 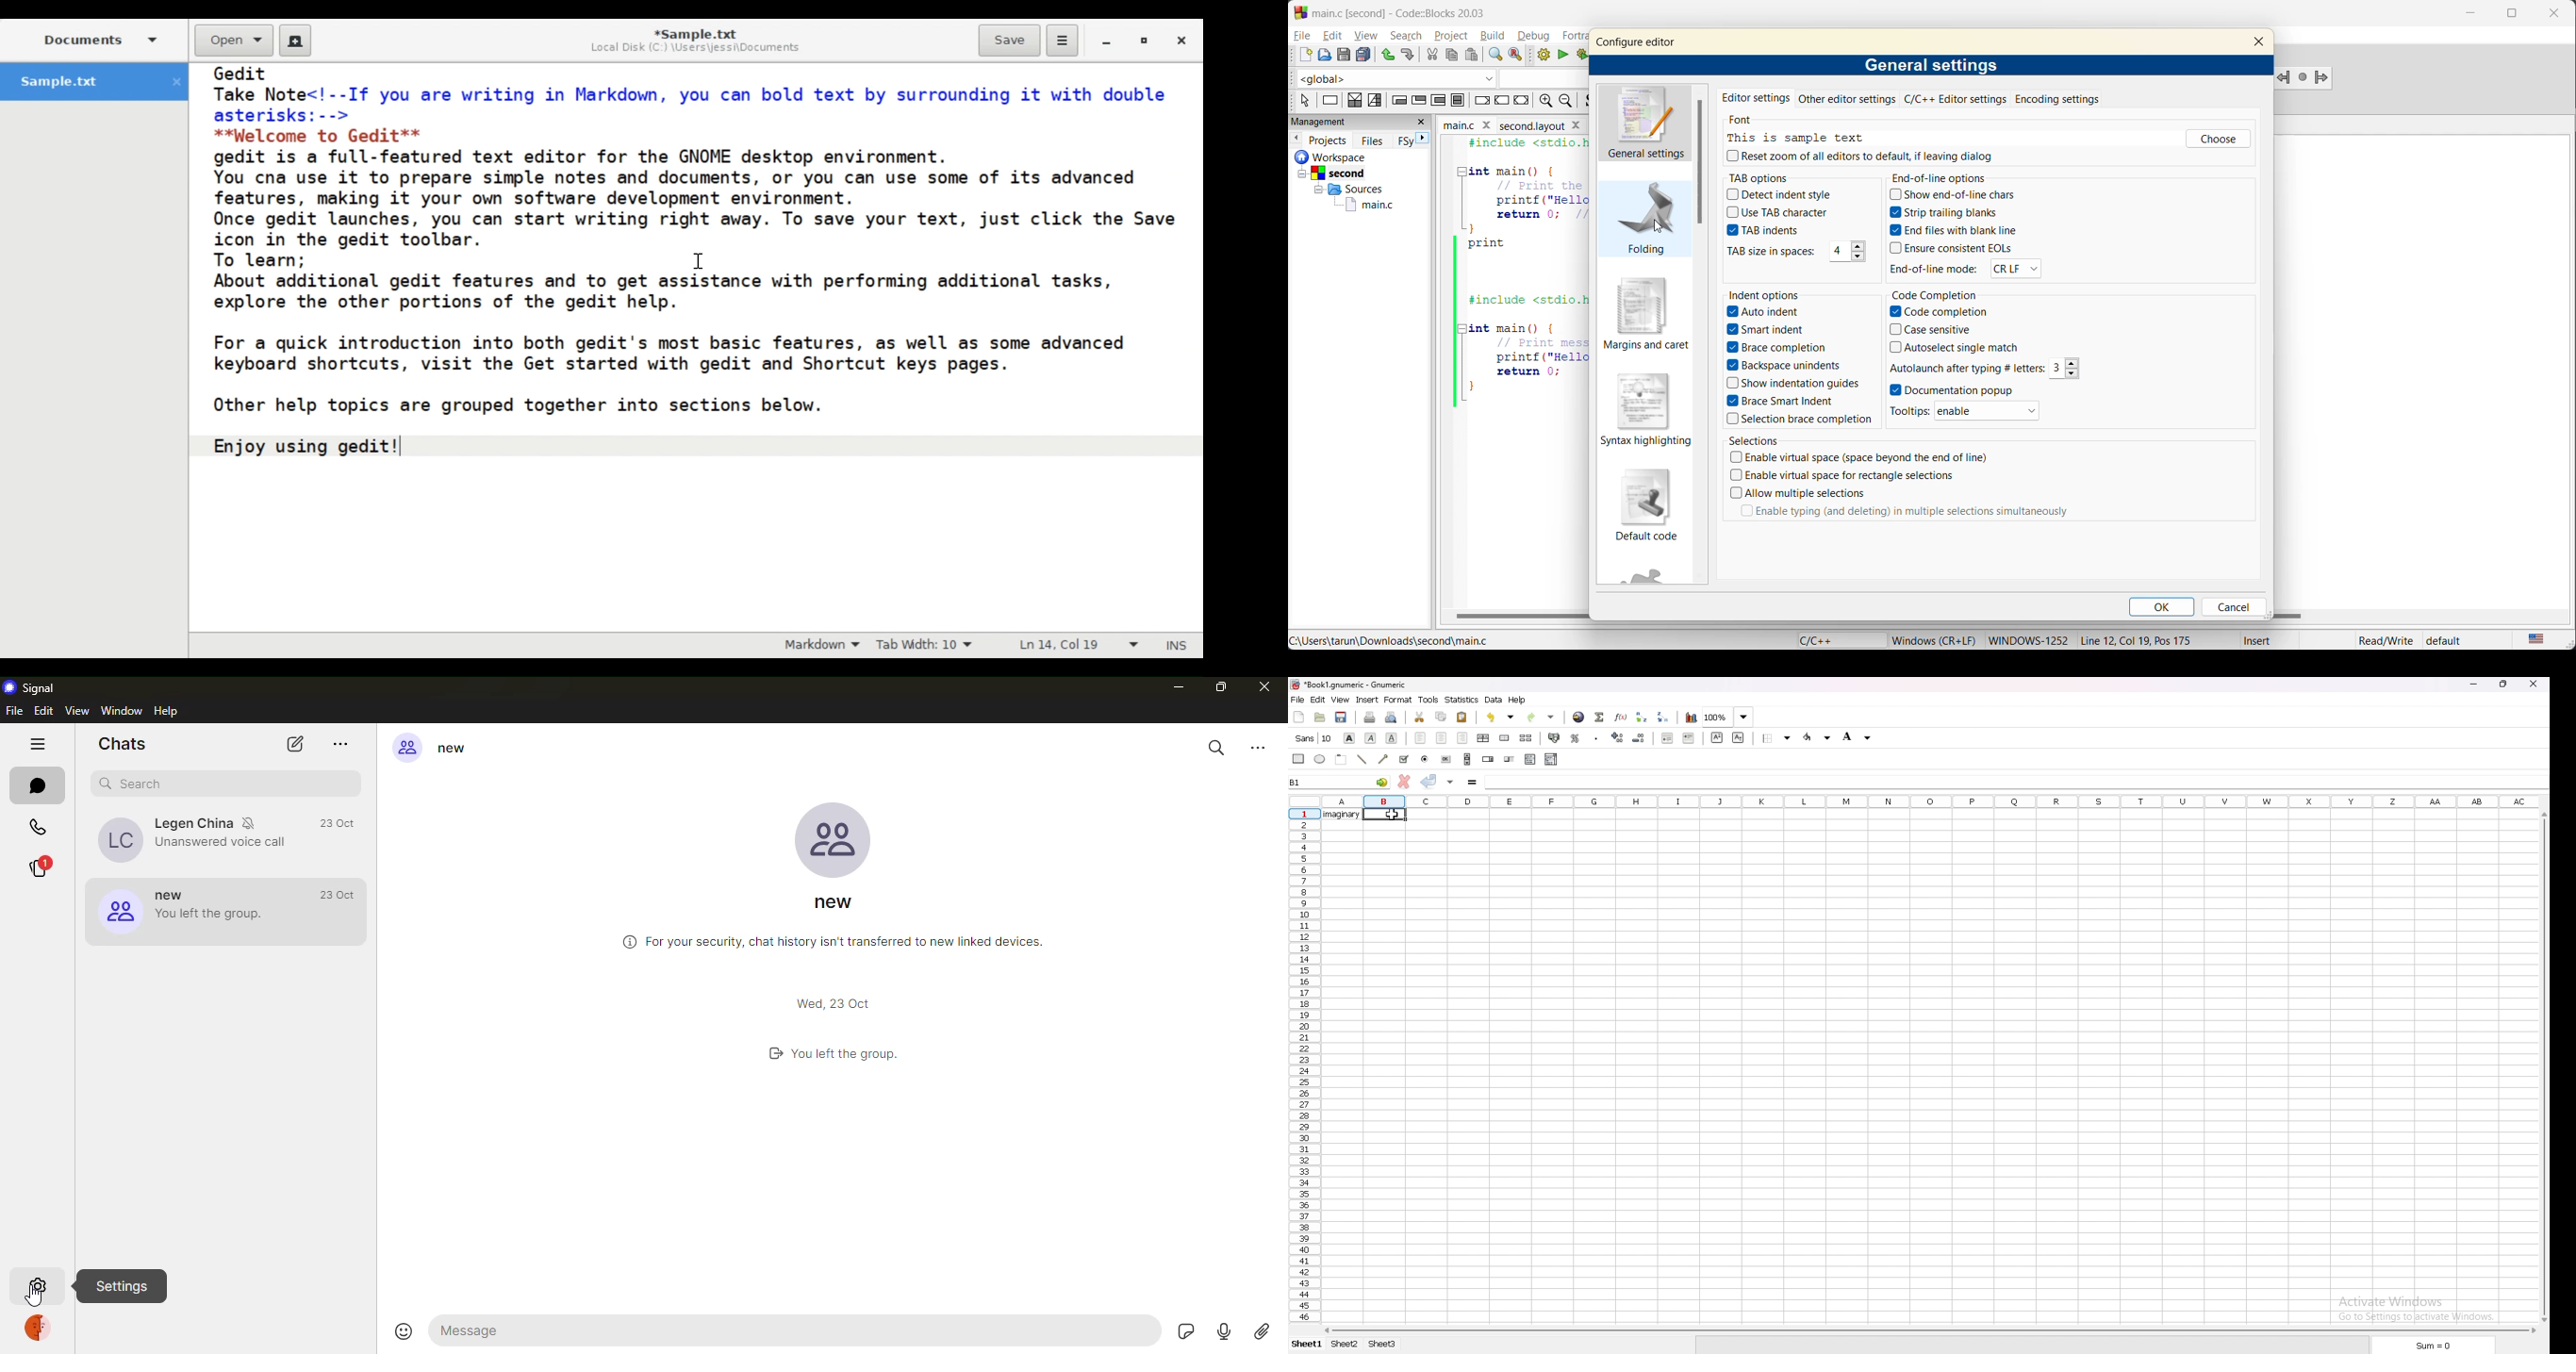 I want to click on syntax highlighting, so click(x=1646, y=412).